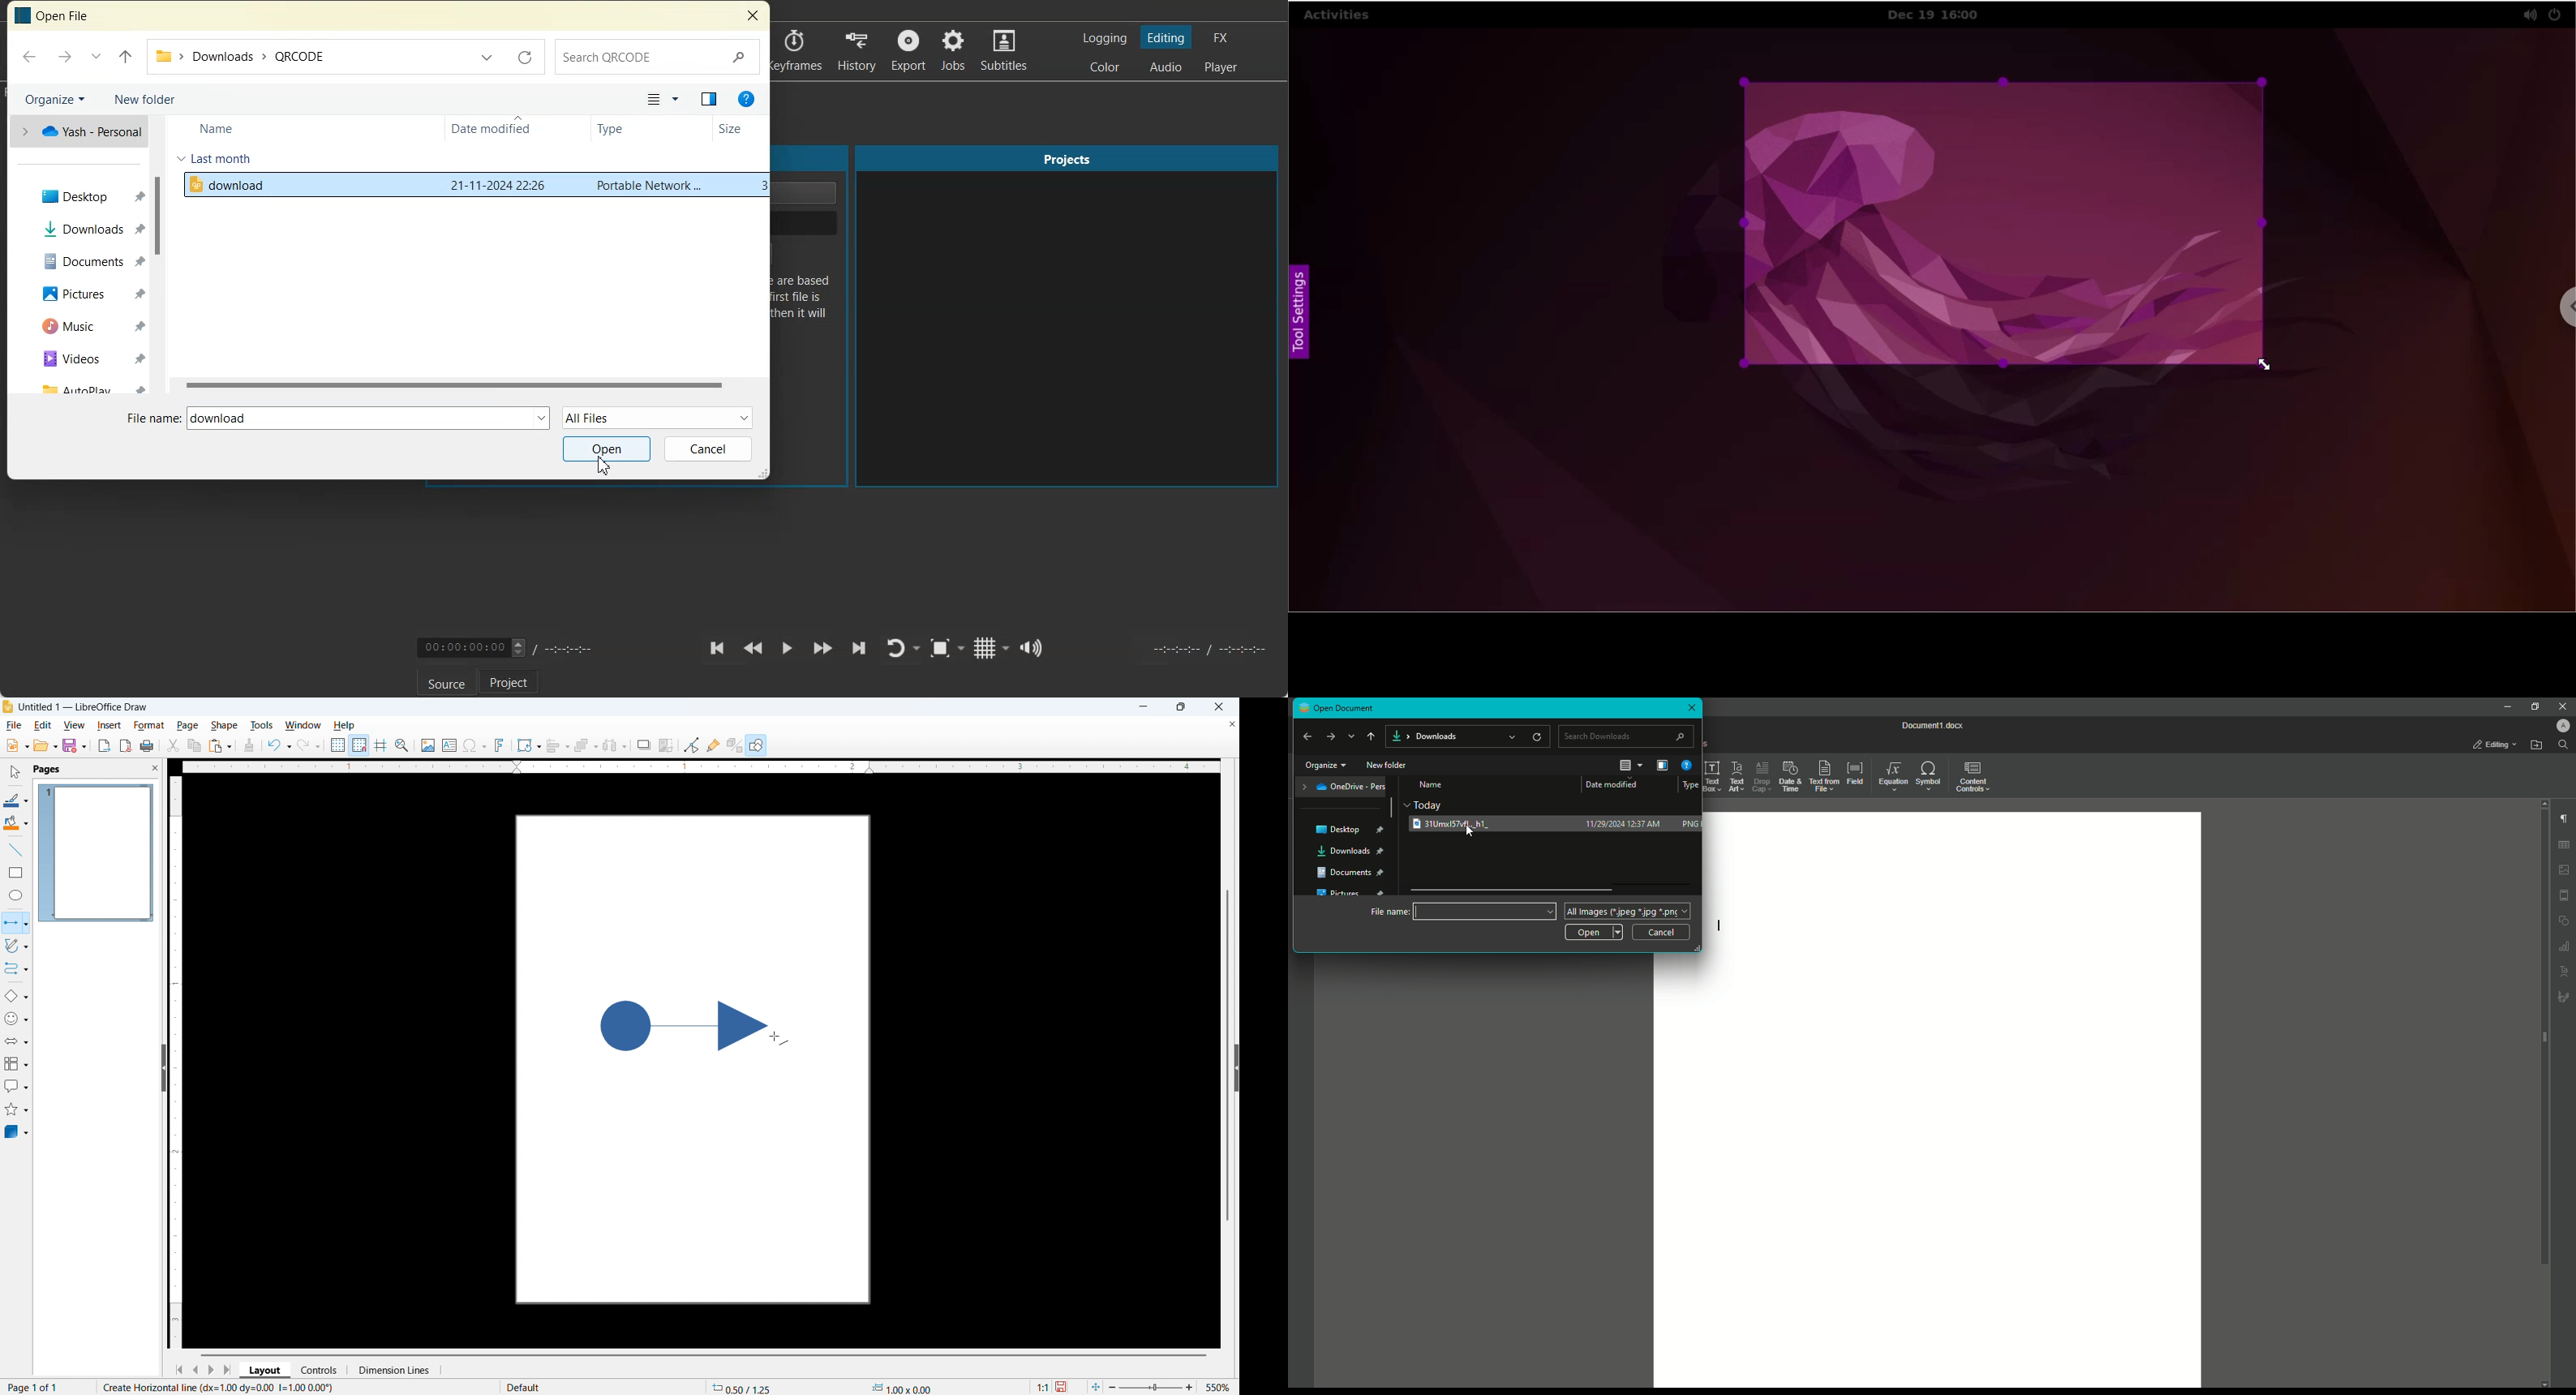  Describe the element at coordinates (2565, 819) in the screenshot. I see `Paragraph Settings` at that location.